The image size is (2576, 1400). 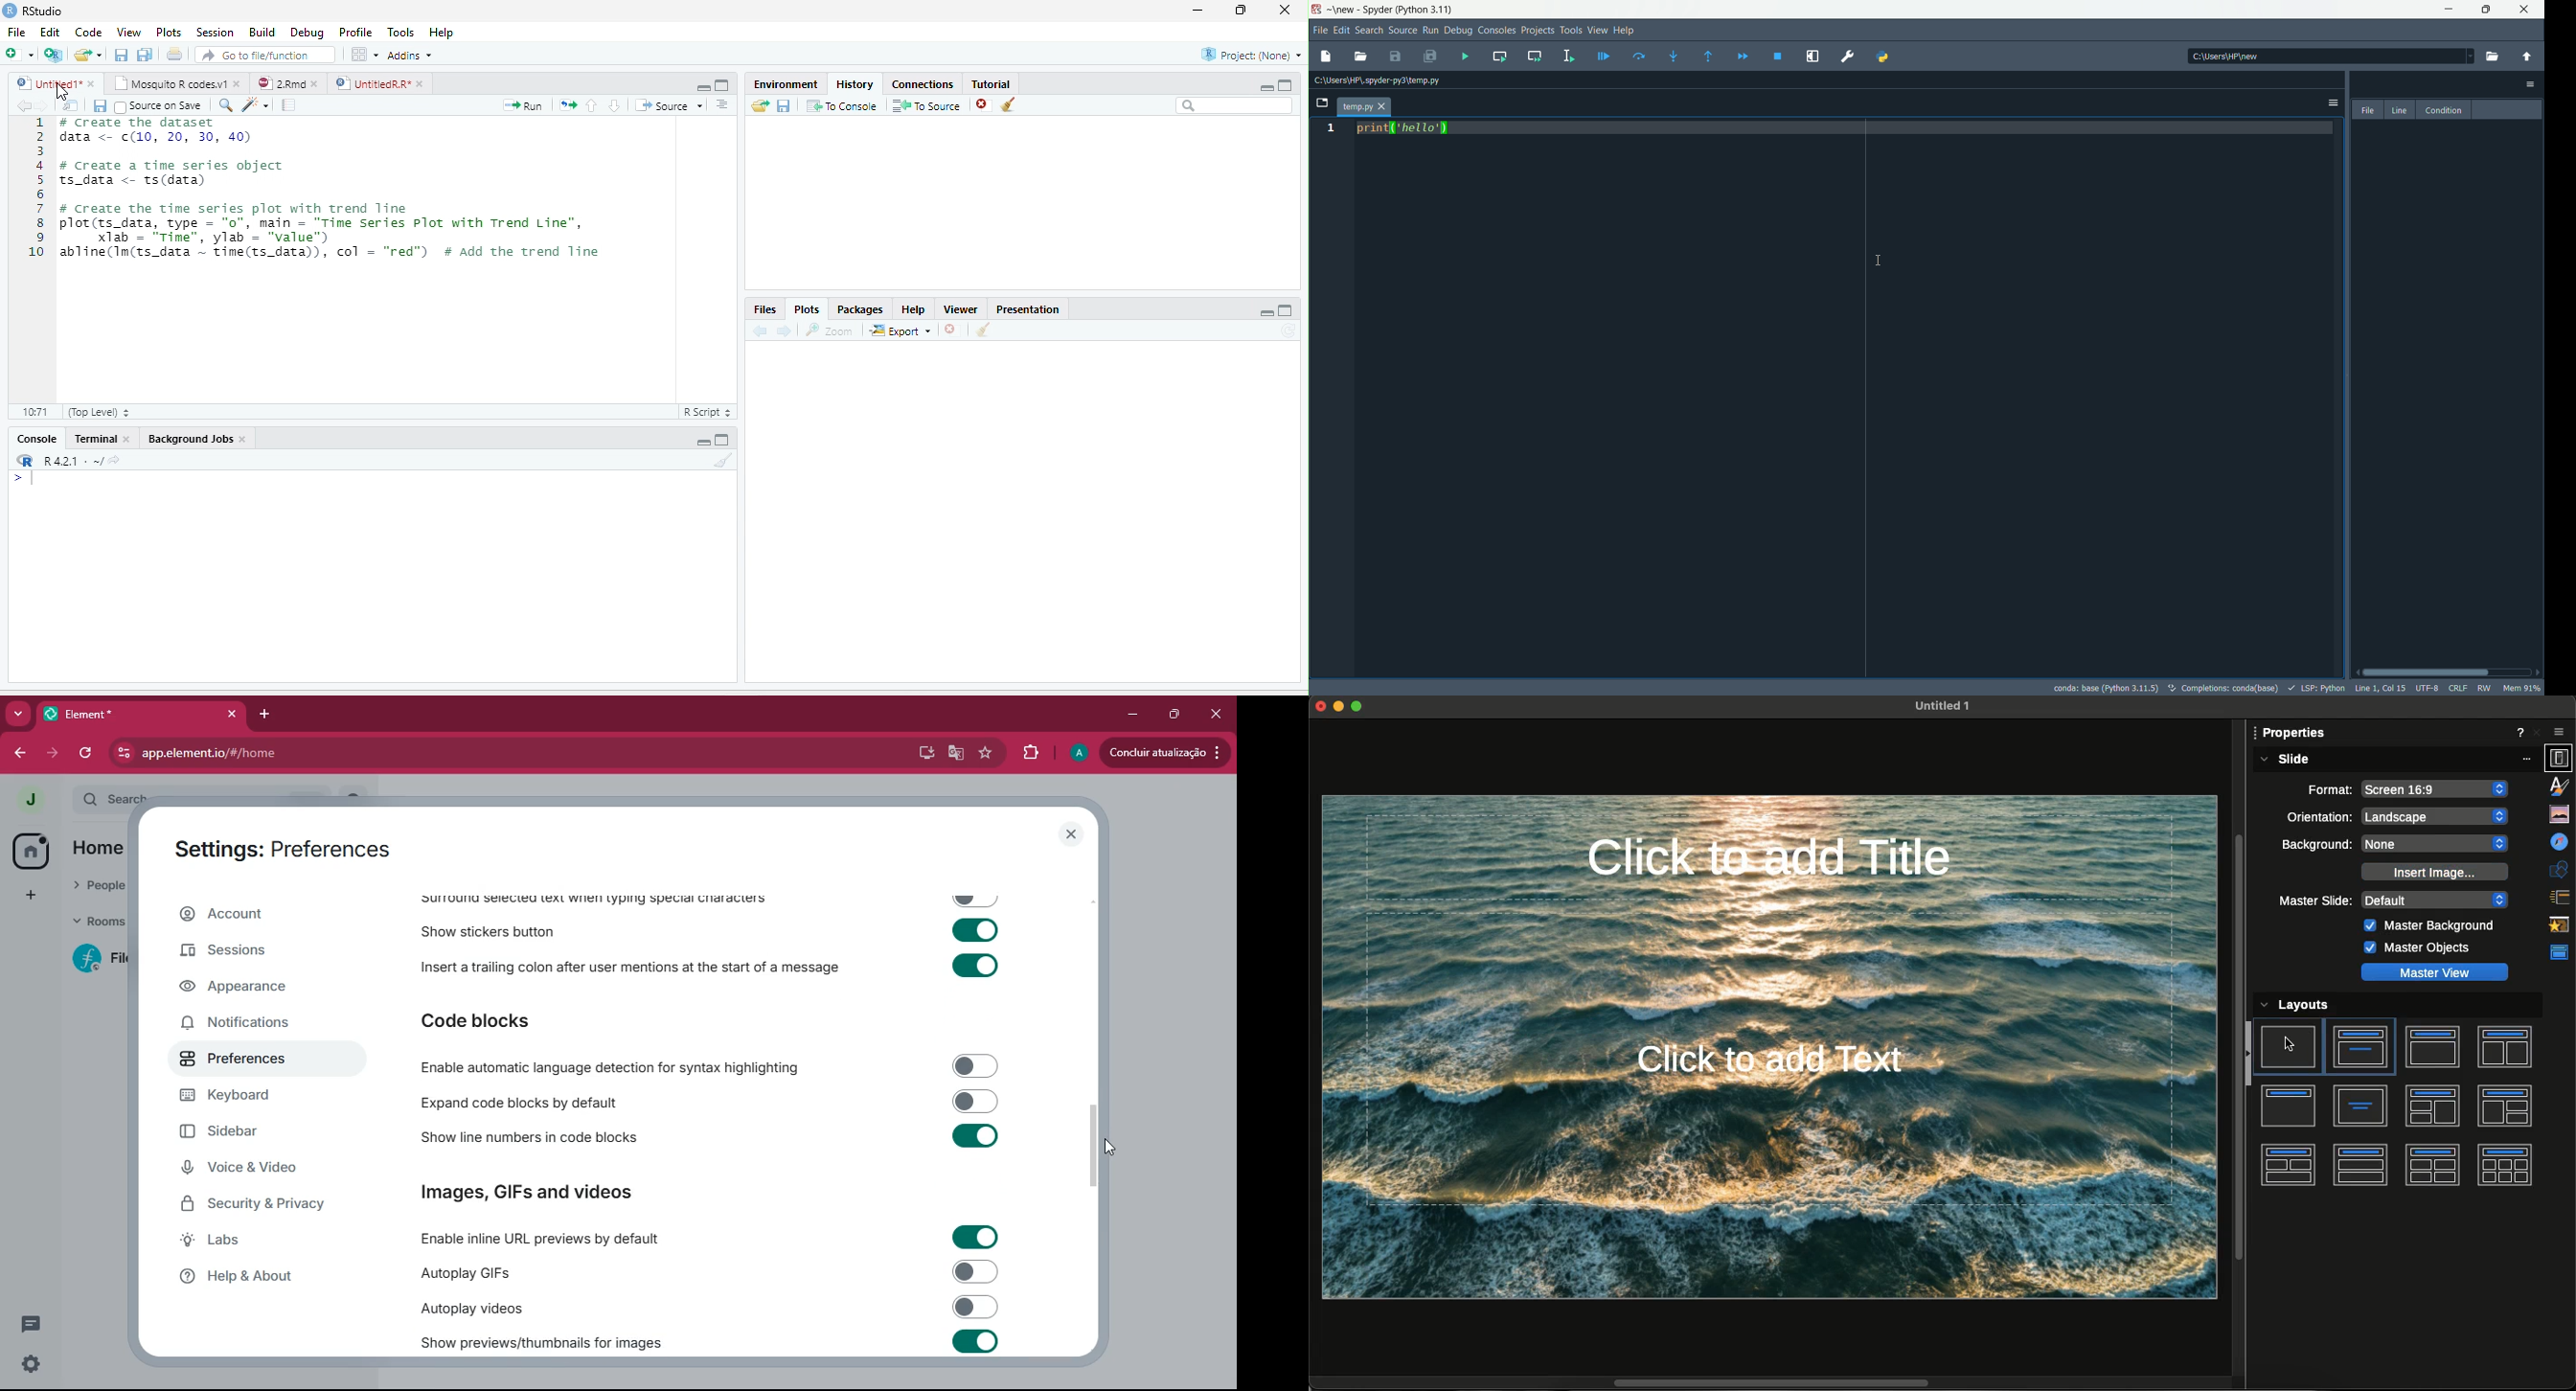 What do you see at coordinates (125, 439) in the screenshot?
I see `close` at bounding box center [125, 439].